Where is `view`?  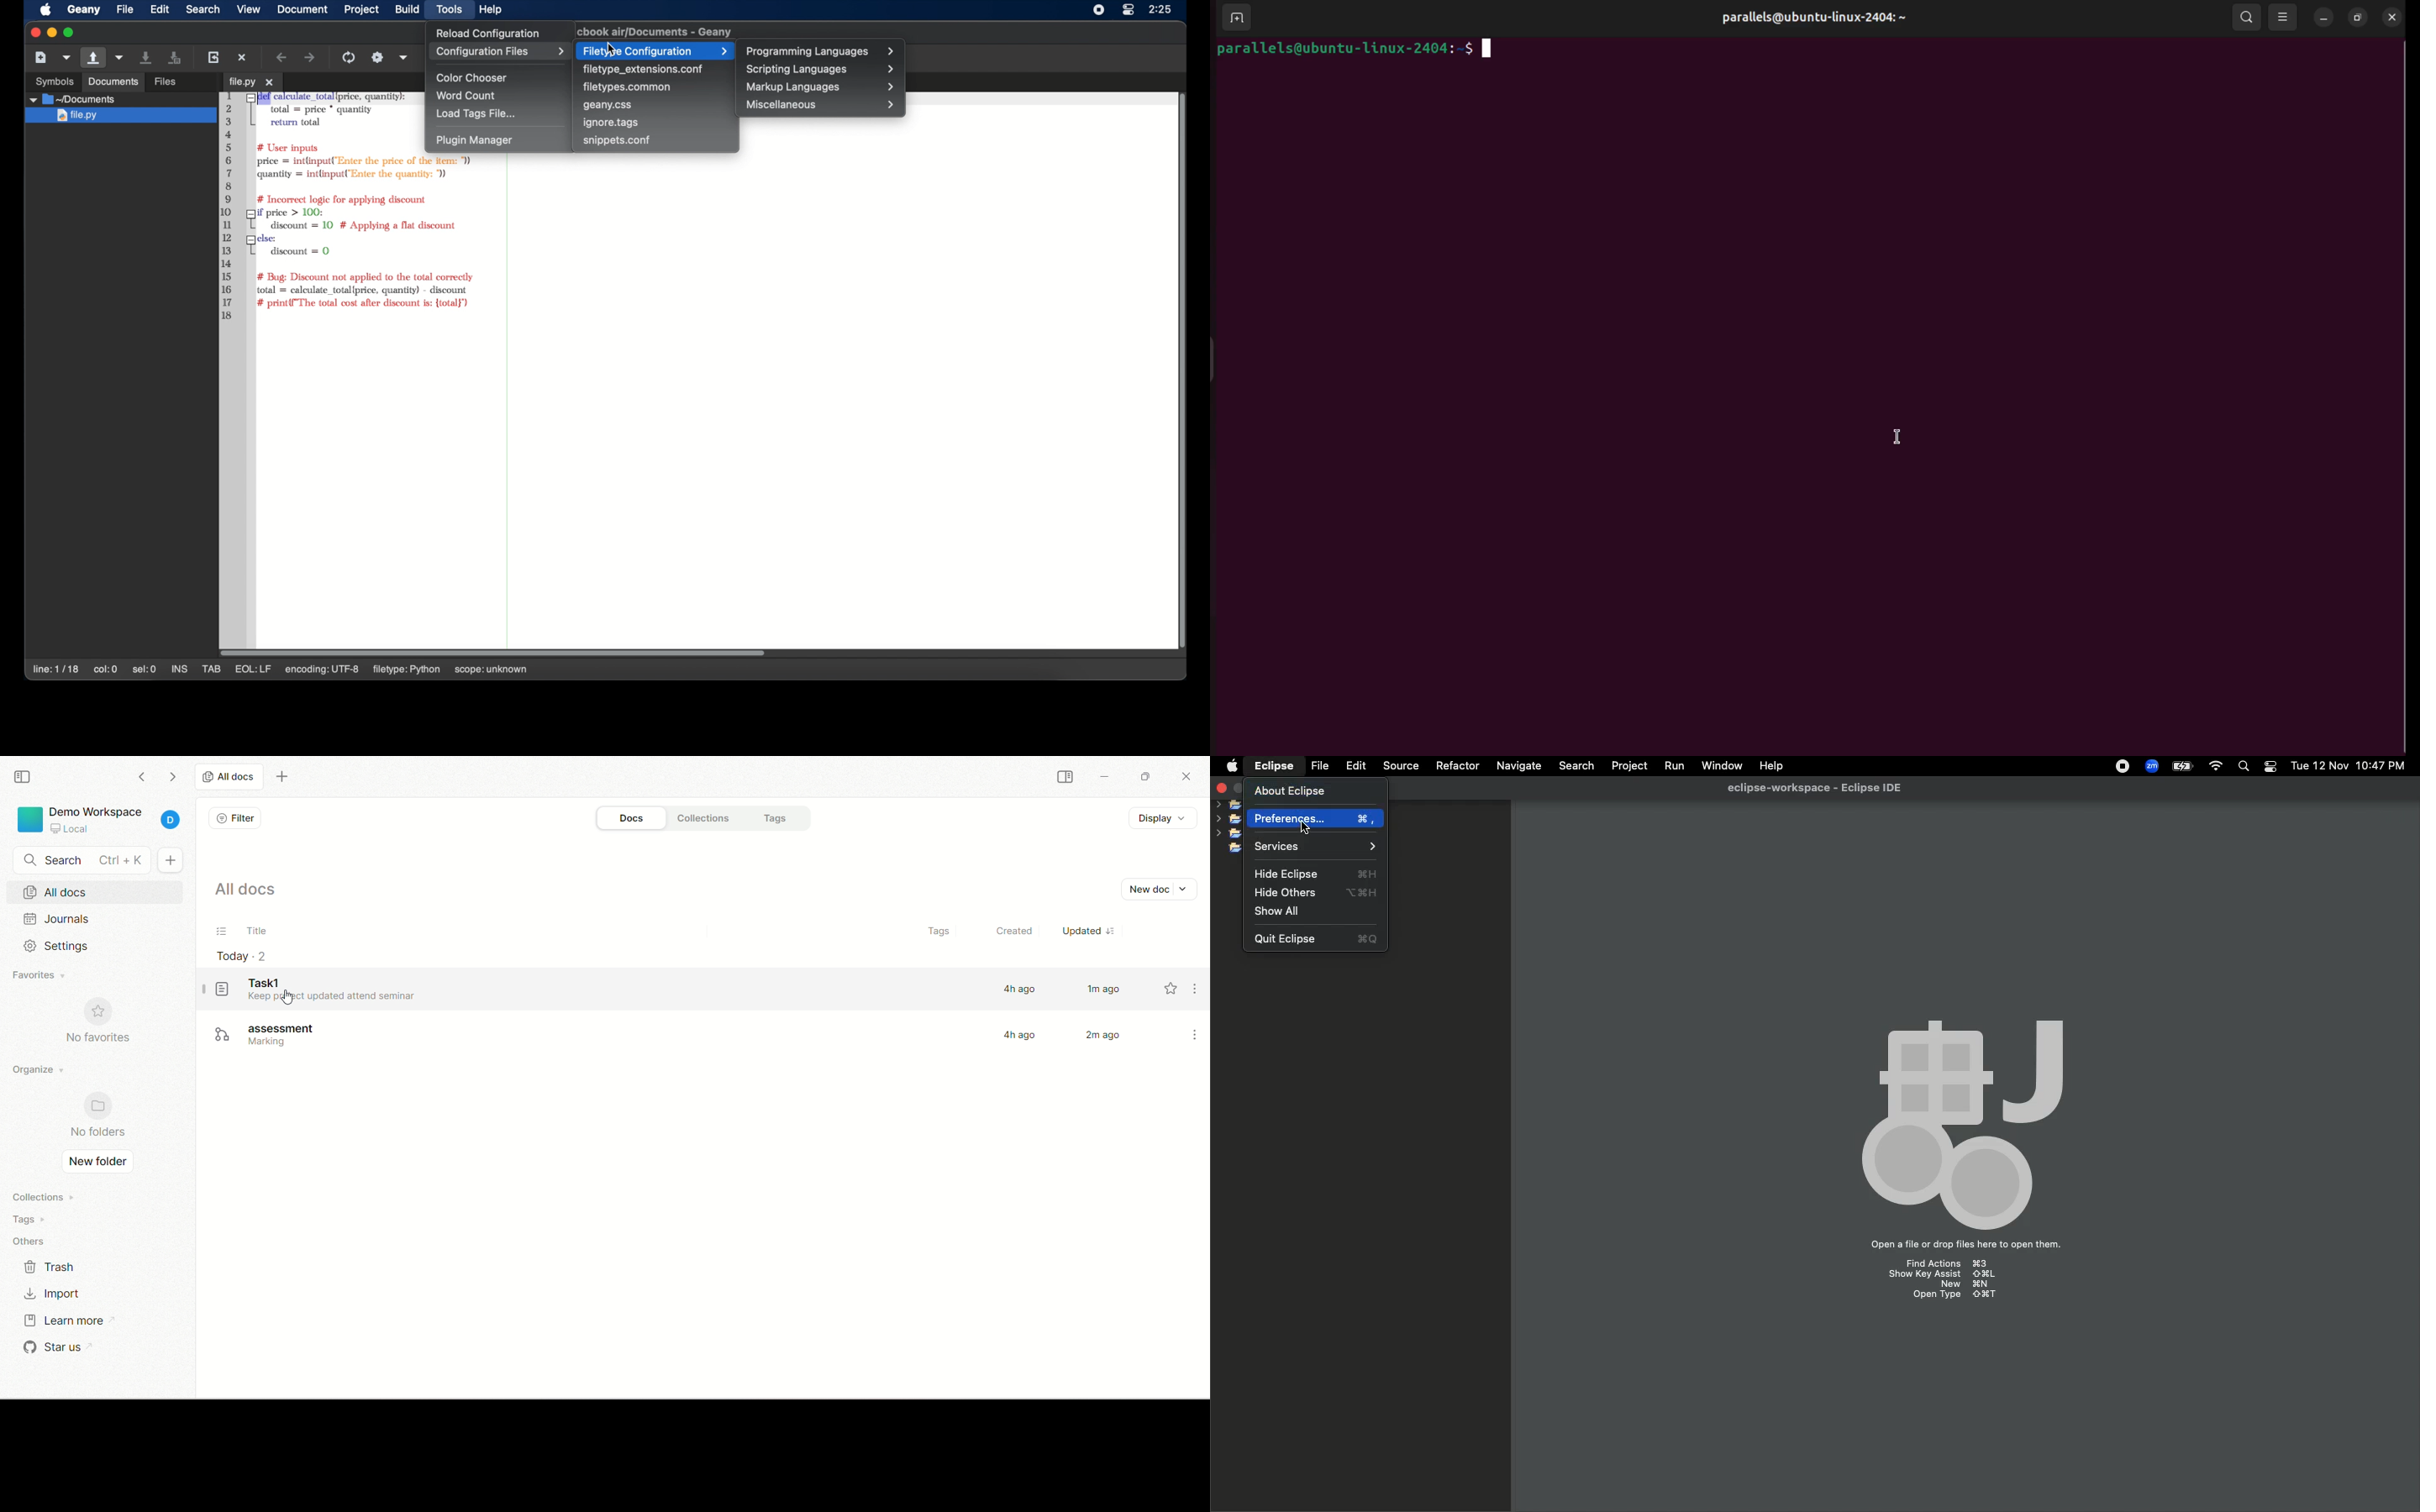
view is located at coordinates (249, 9).